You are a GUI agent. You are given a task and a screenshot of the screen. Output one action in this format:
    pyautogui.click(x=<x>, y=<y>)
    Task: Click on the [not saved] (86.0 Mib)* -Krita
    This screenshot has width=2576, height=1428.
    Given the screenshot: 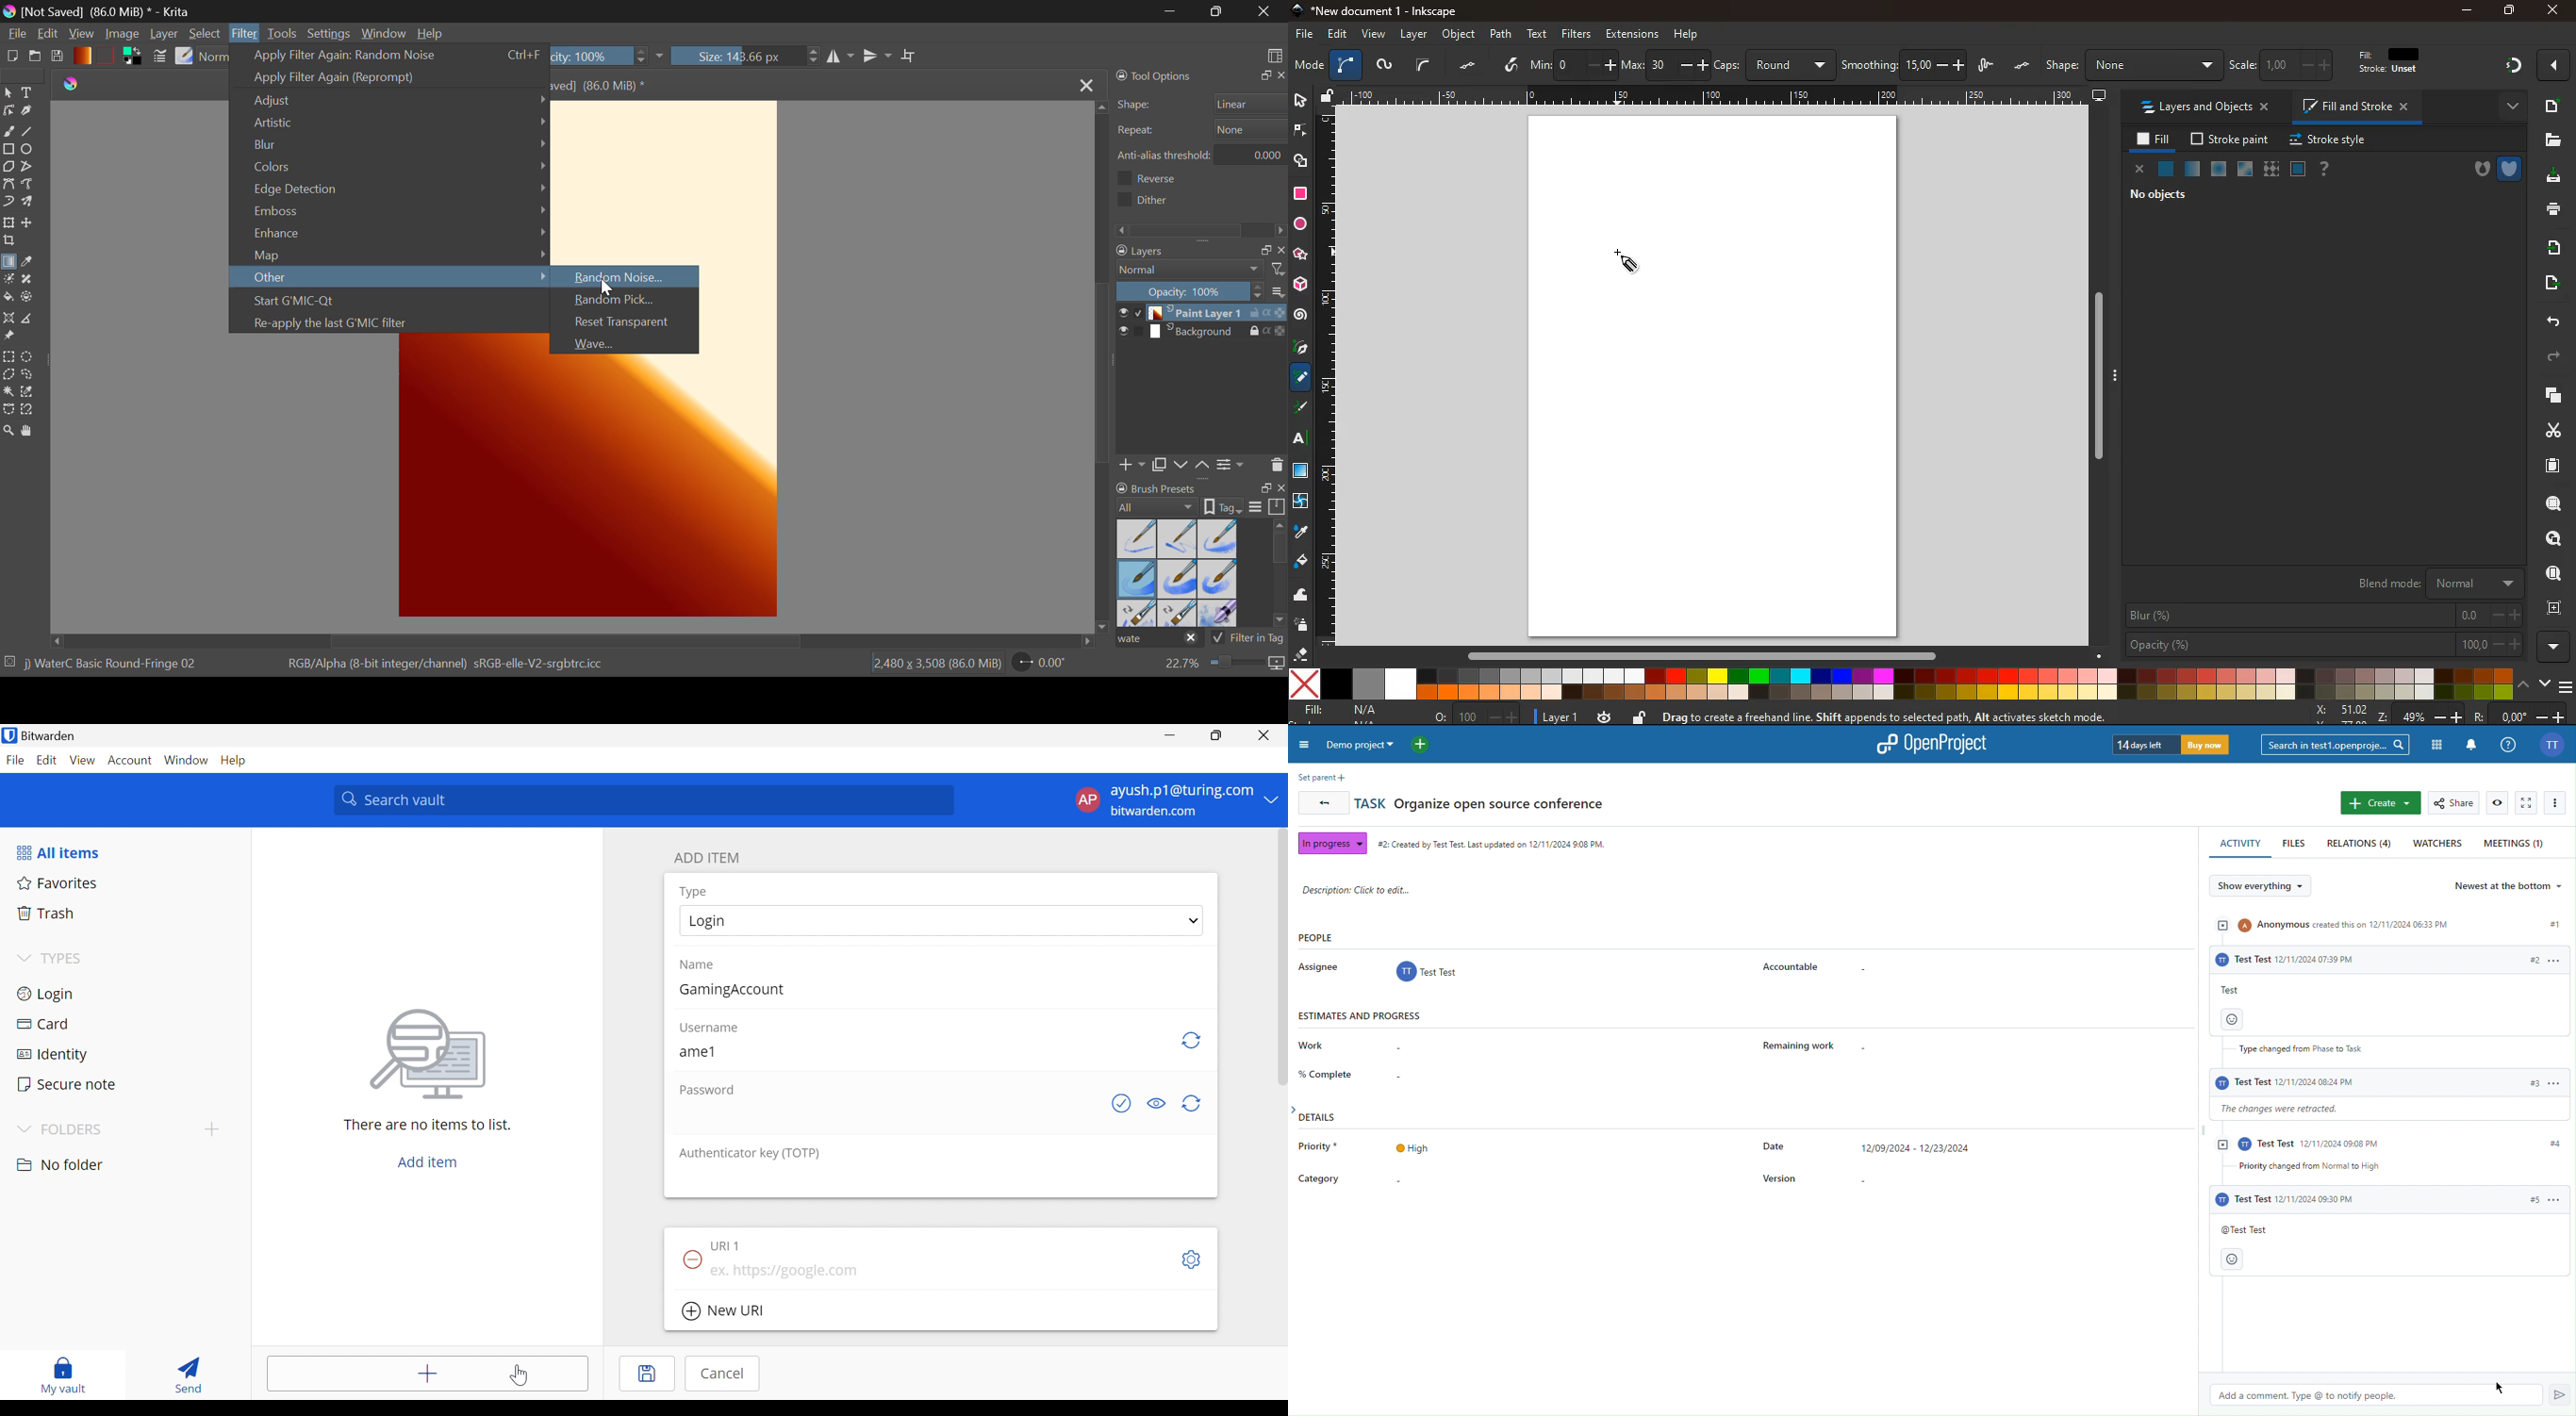 What is the action you would take?
    pyautogui.click(x=97, y=12)
    